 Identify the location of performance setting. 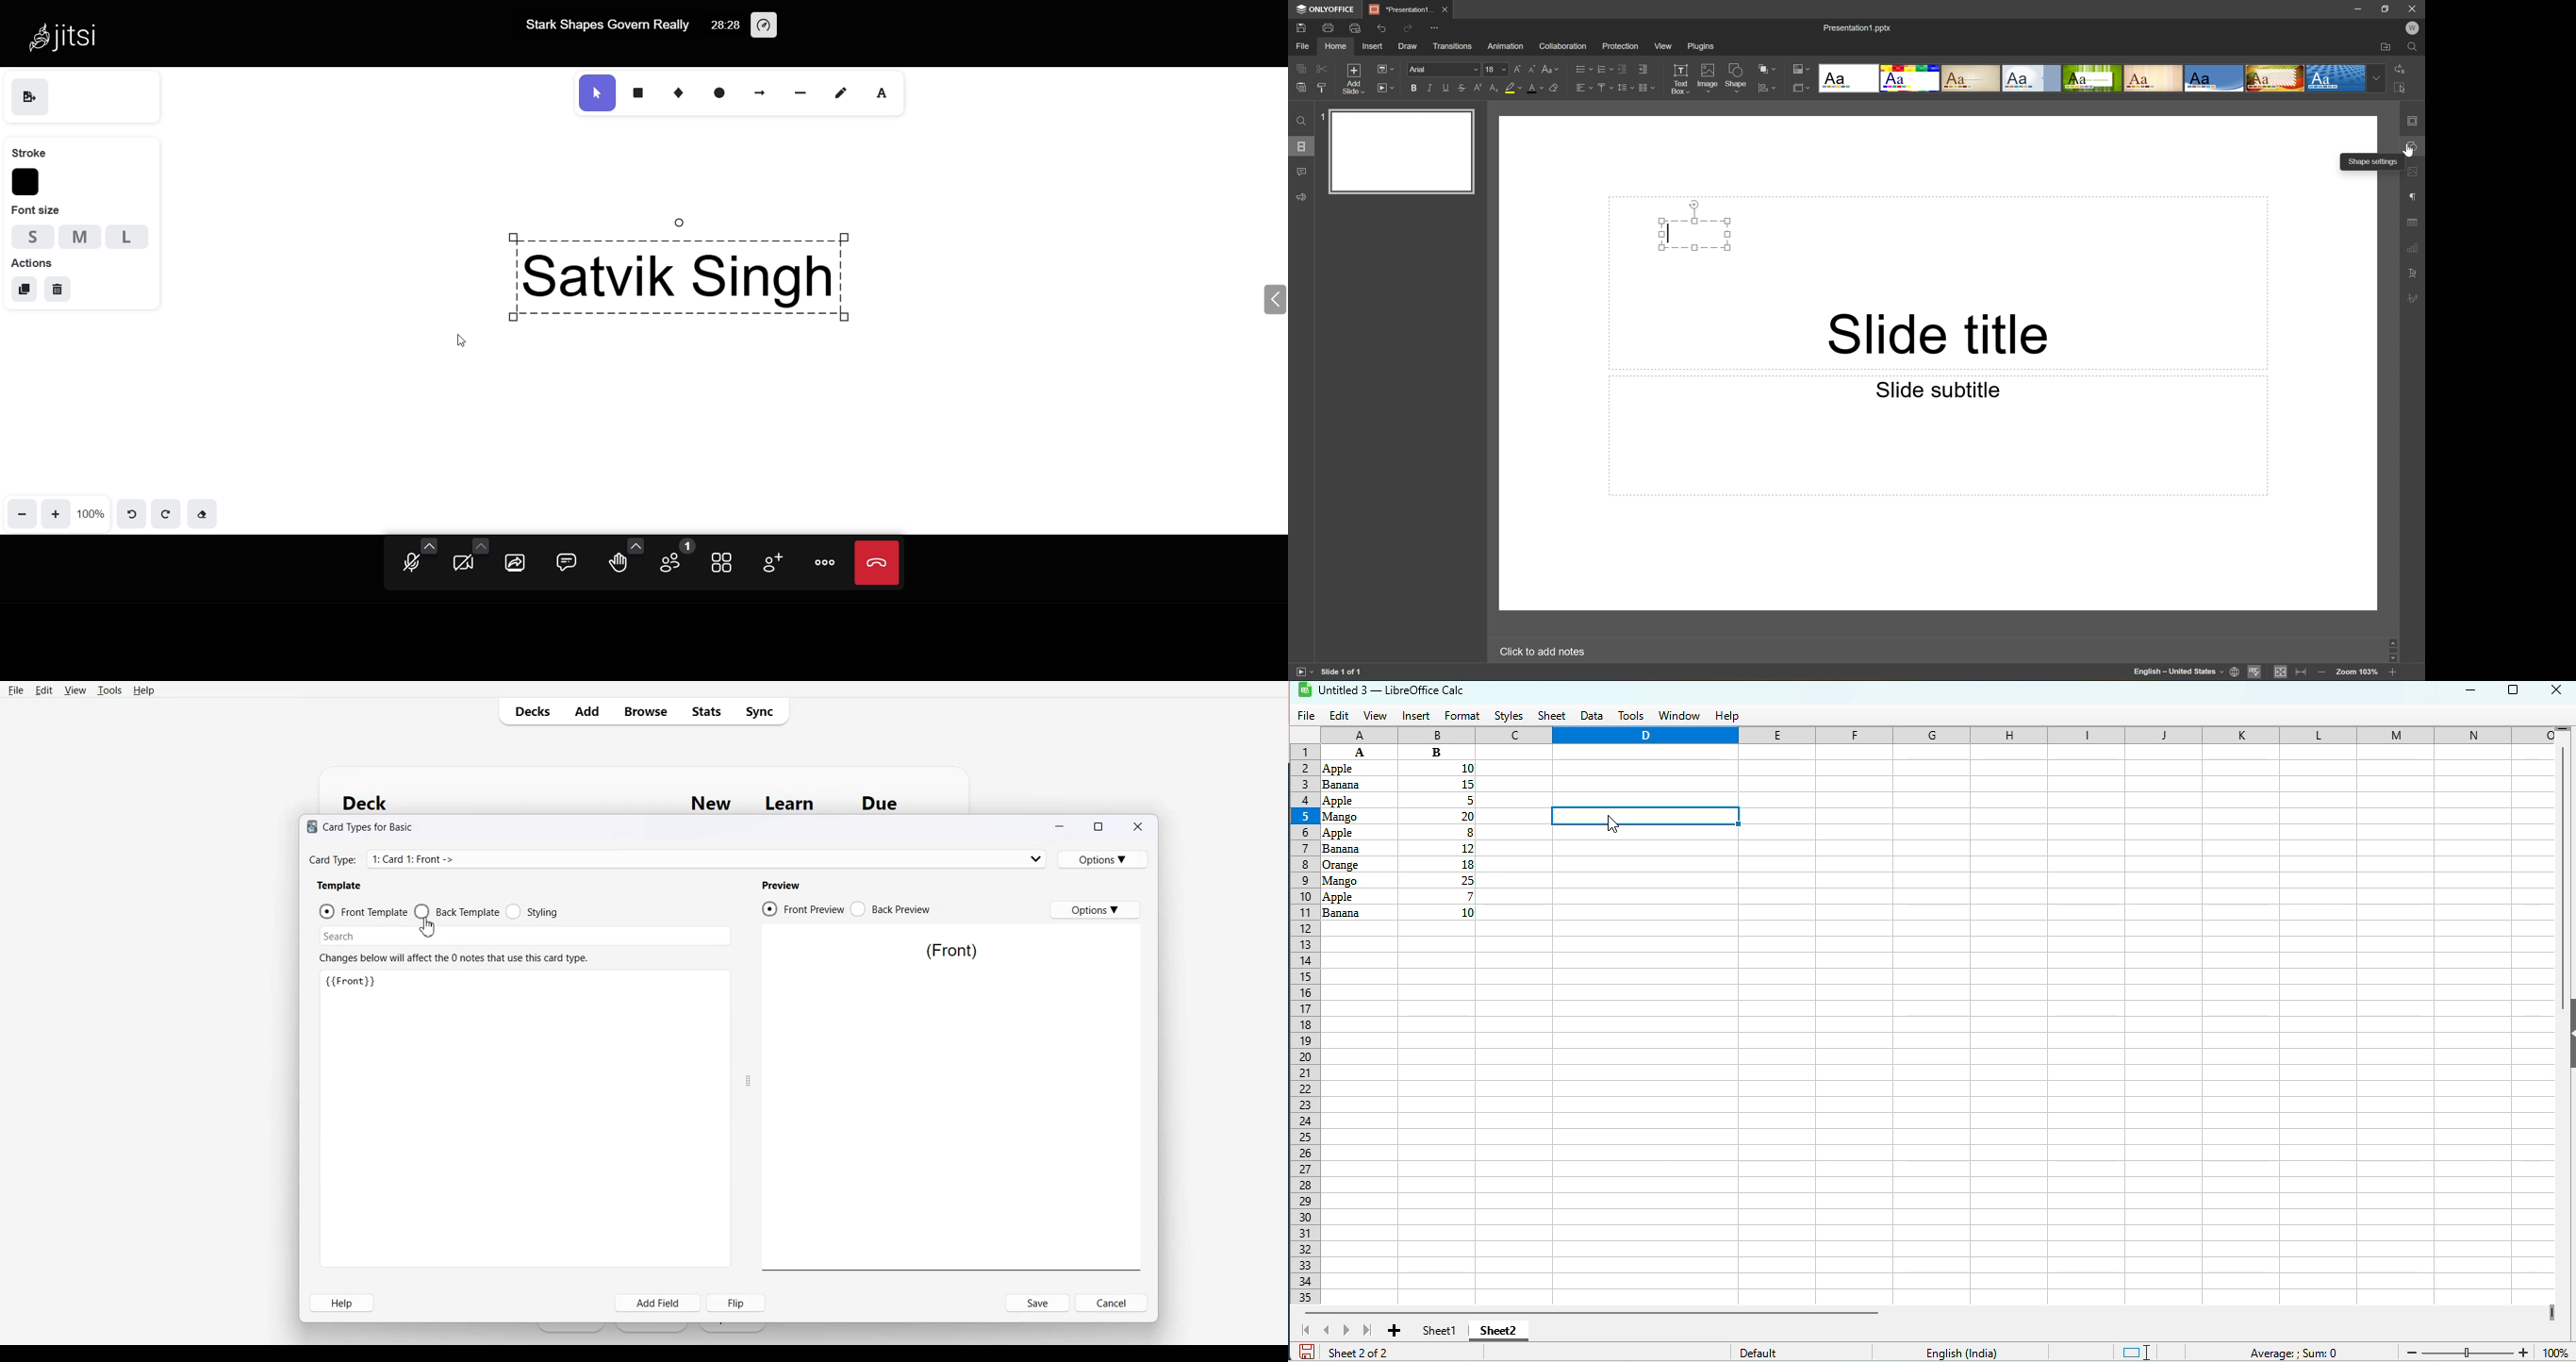
(767, 26).